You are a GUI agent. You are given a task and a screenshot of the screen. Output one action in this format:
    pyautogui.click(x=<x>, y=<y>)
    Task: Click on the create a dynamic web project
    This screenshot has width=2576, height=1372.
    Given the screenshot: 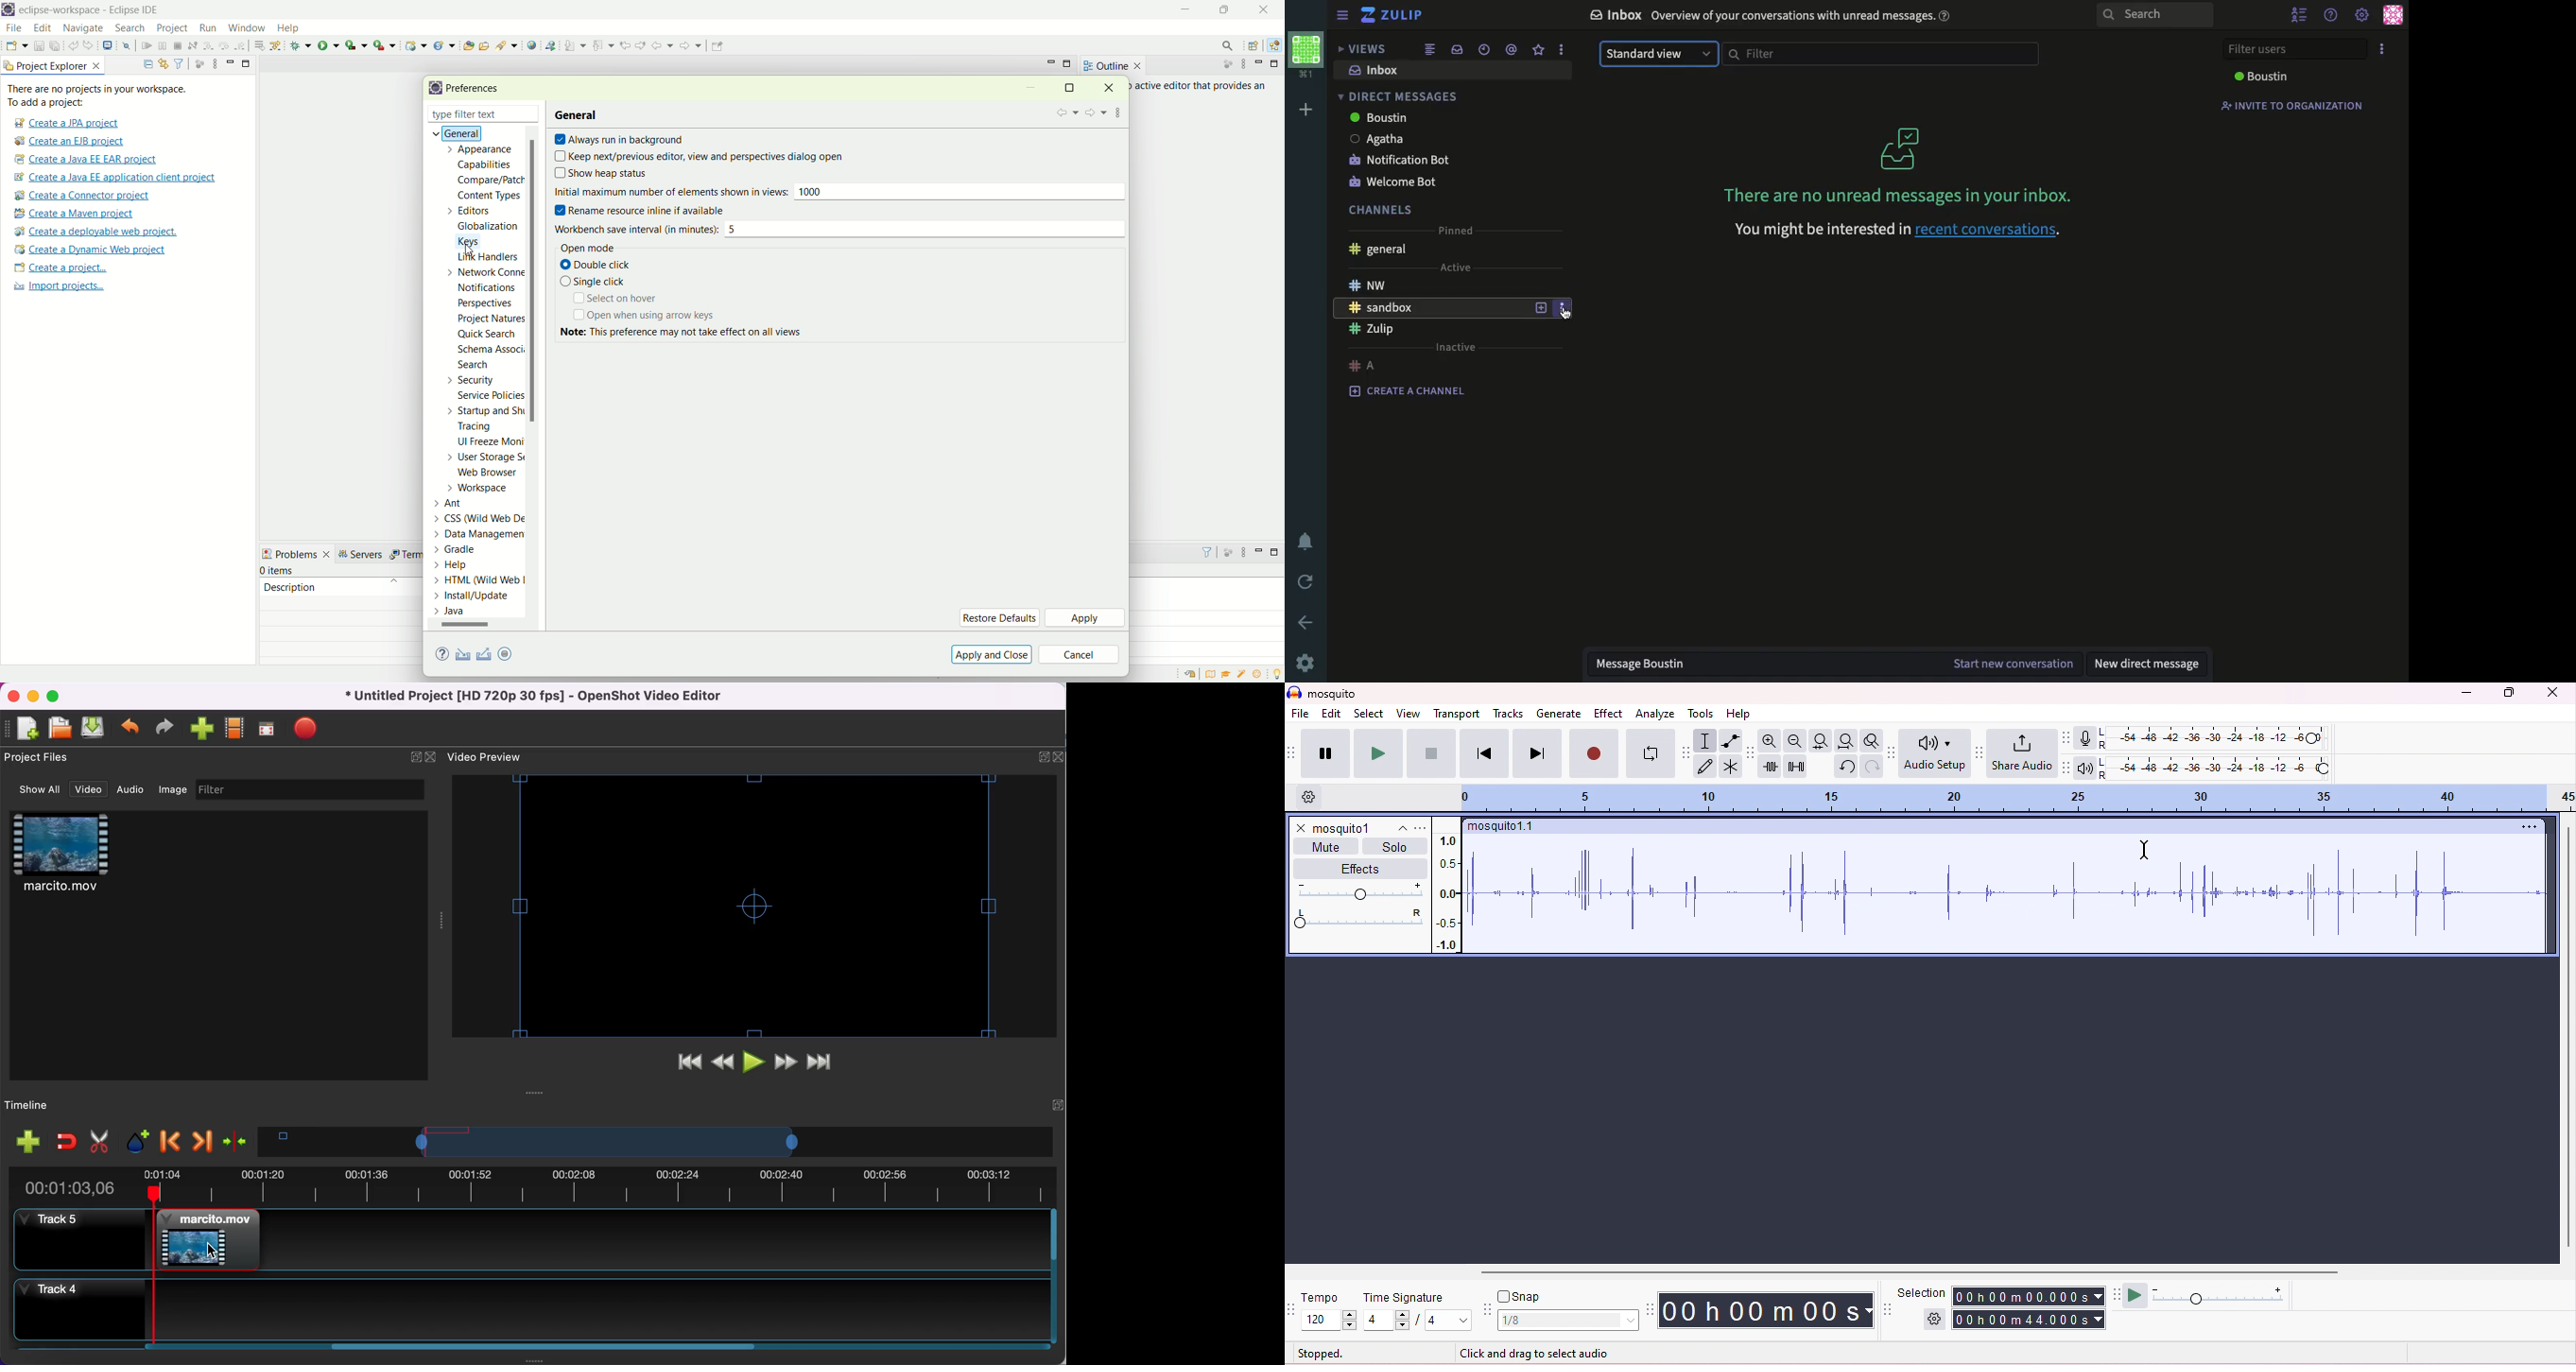 What is the action you would take?
    pyautogui.click(x=89, y=250)
    